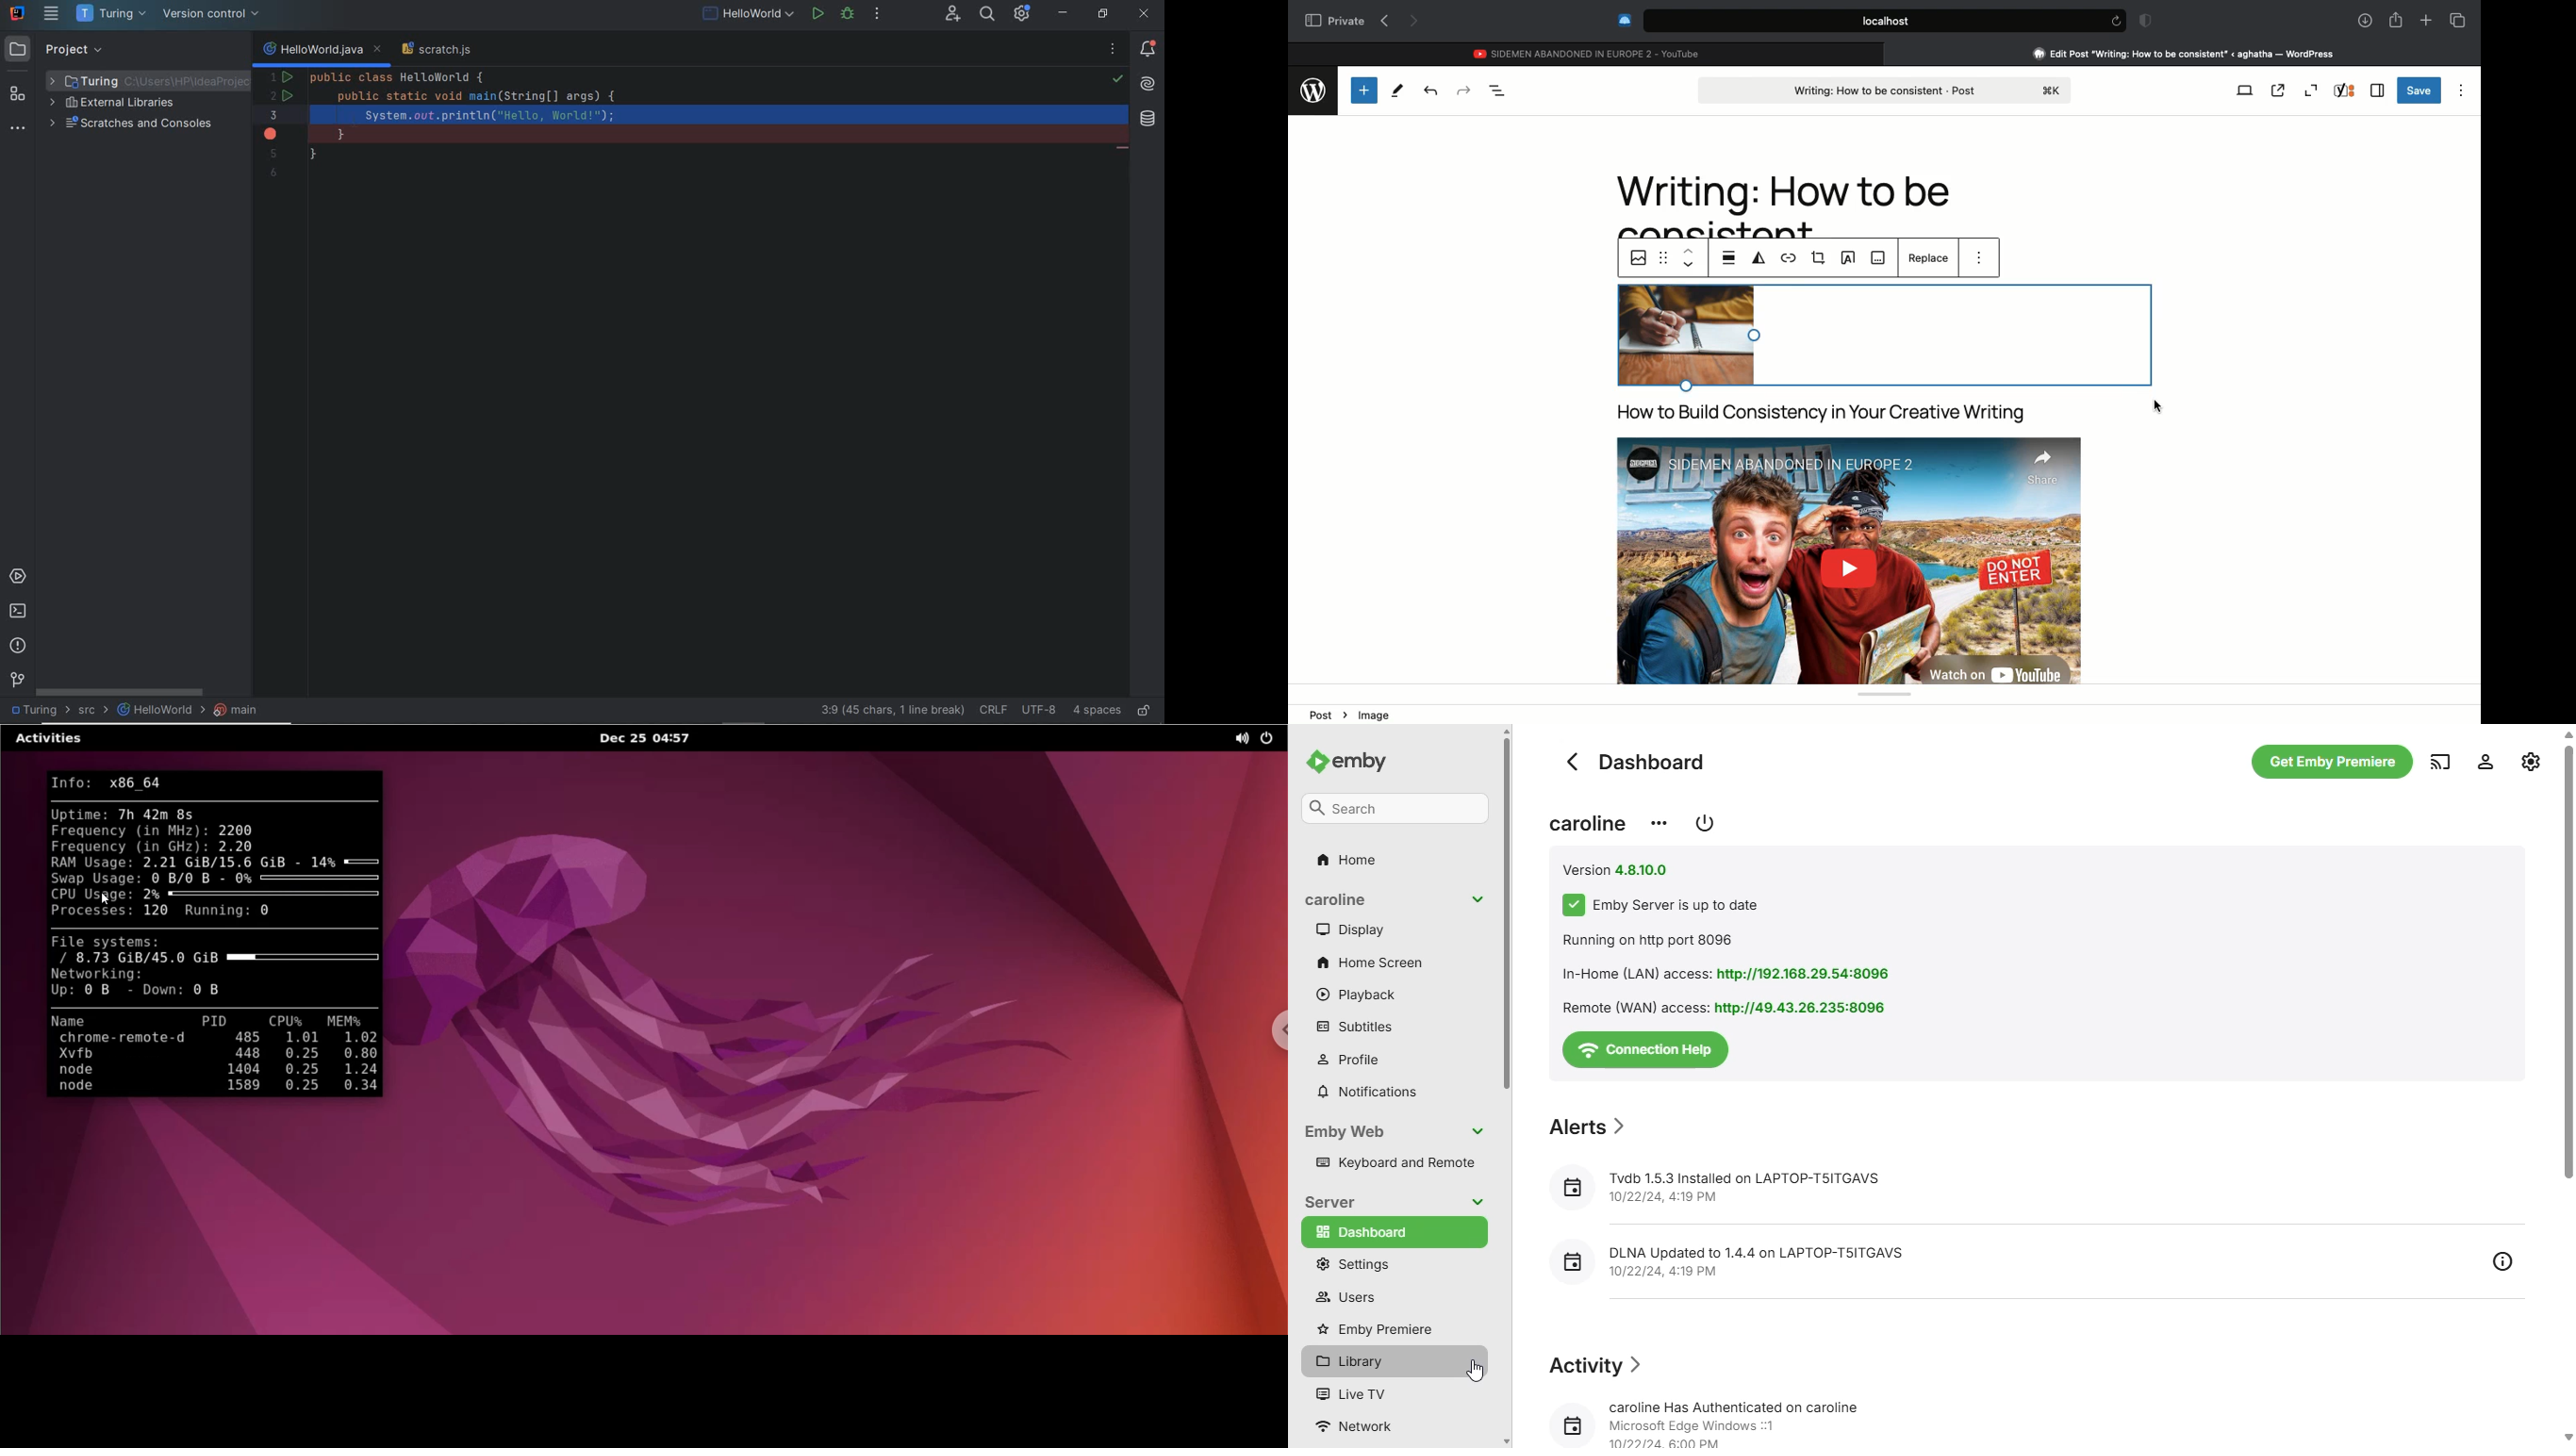 The image size is (2576, 1456). What do you see at coordinates (2458, 20) in the screenshot?
I see `Tabs` at bounding box center [2458, 20].